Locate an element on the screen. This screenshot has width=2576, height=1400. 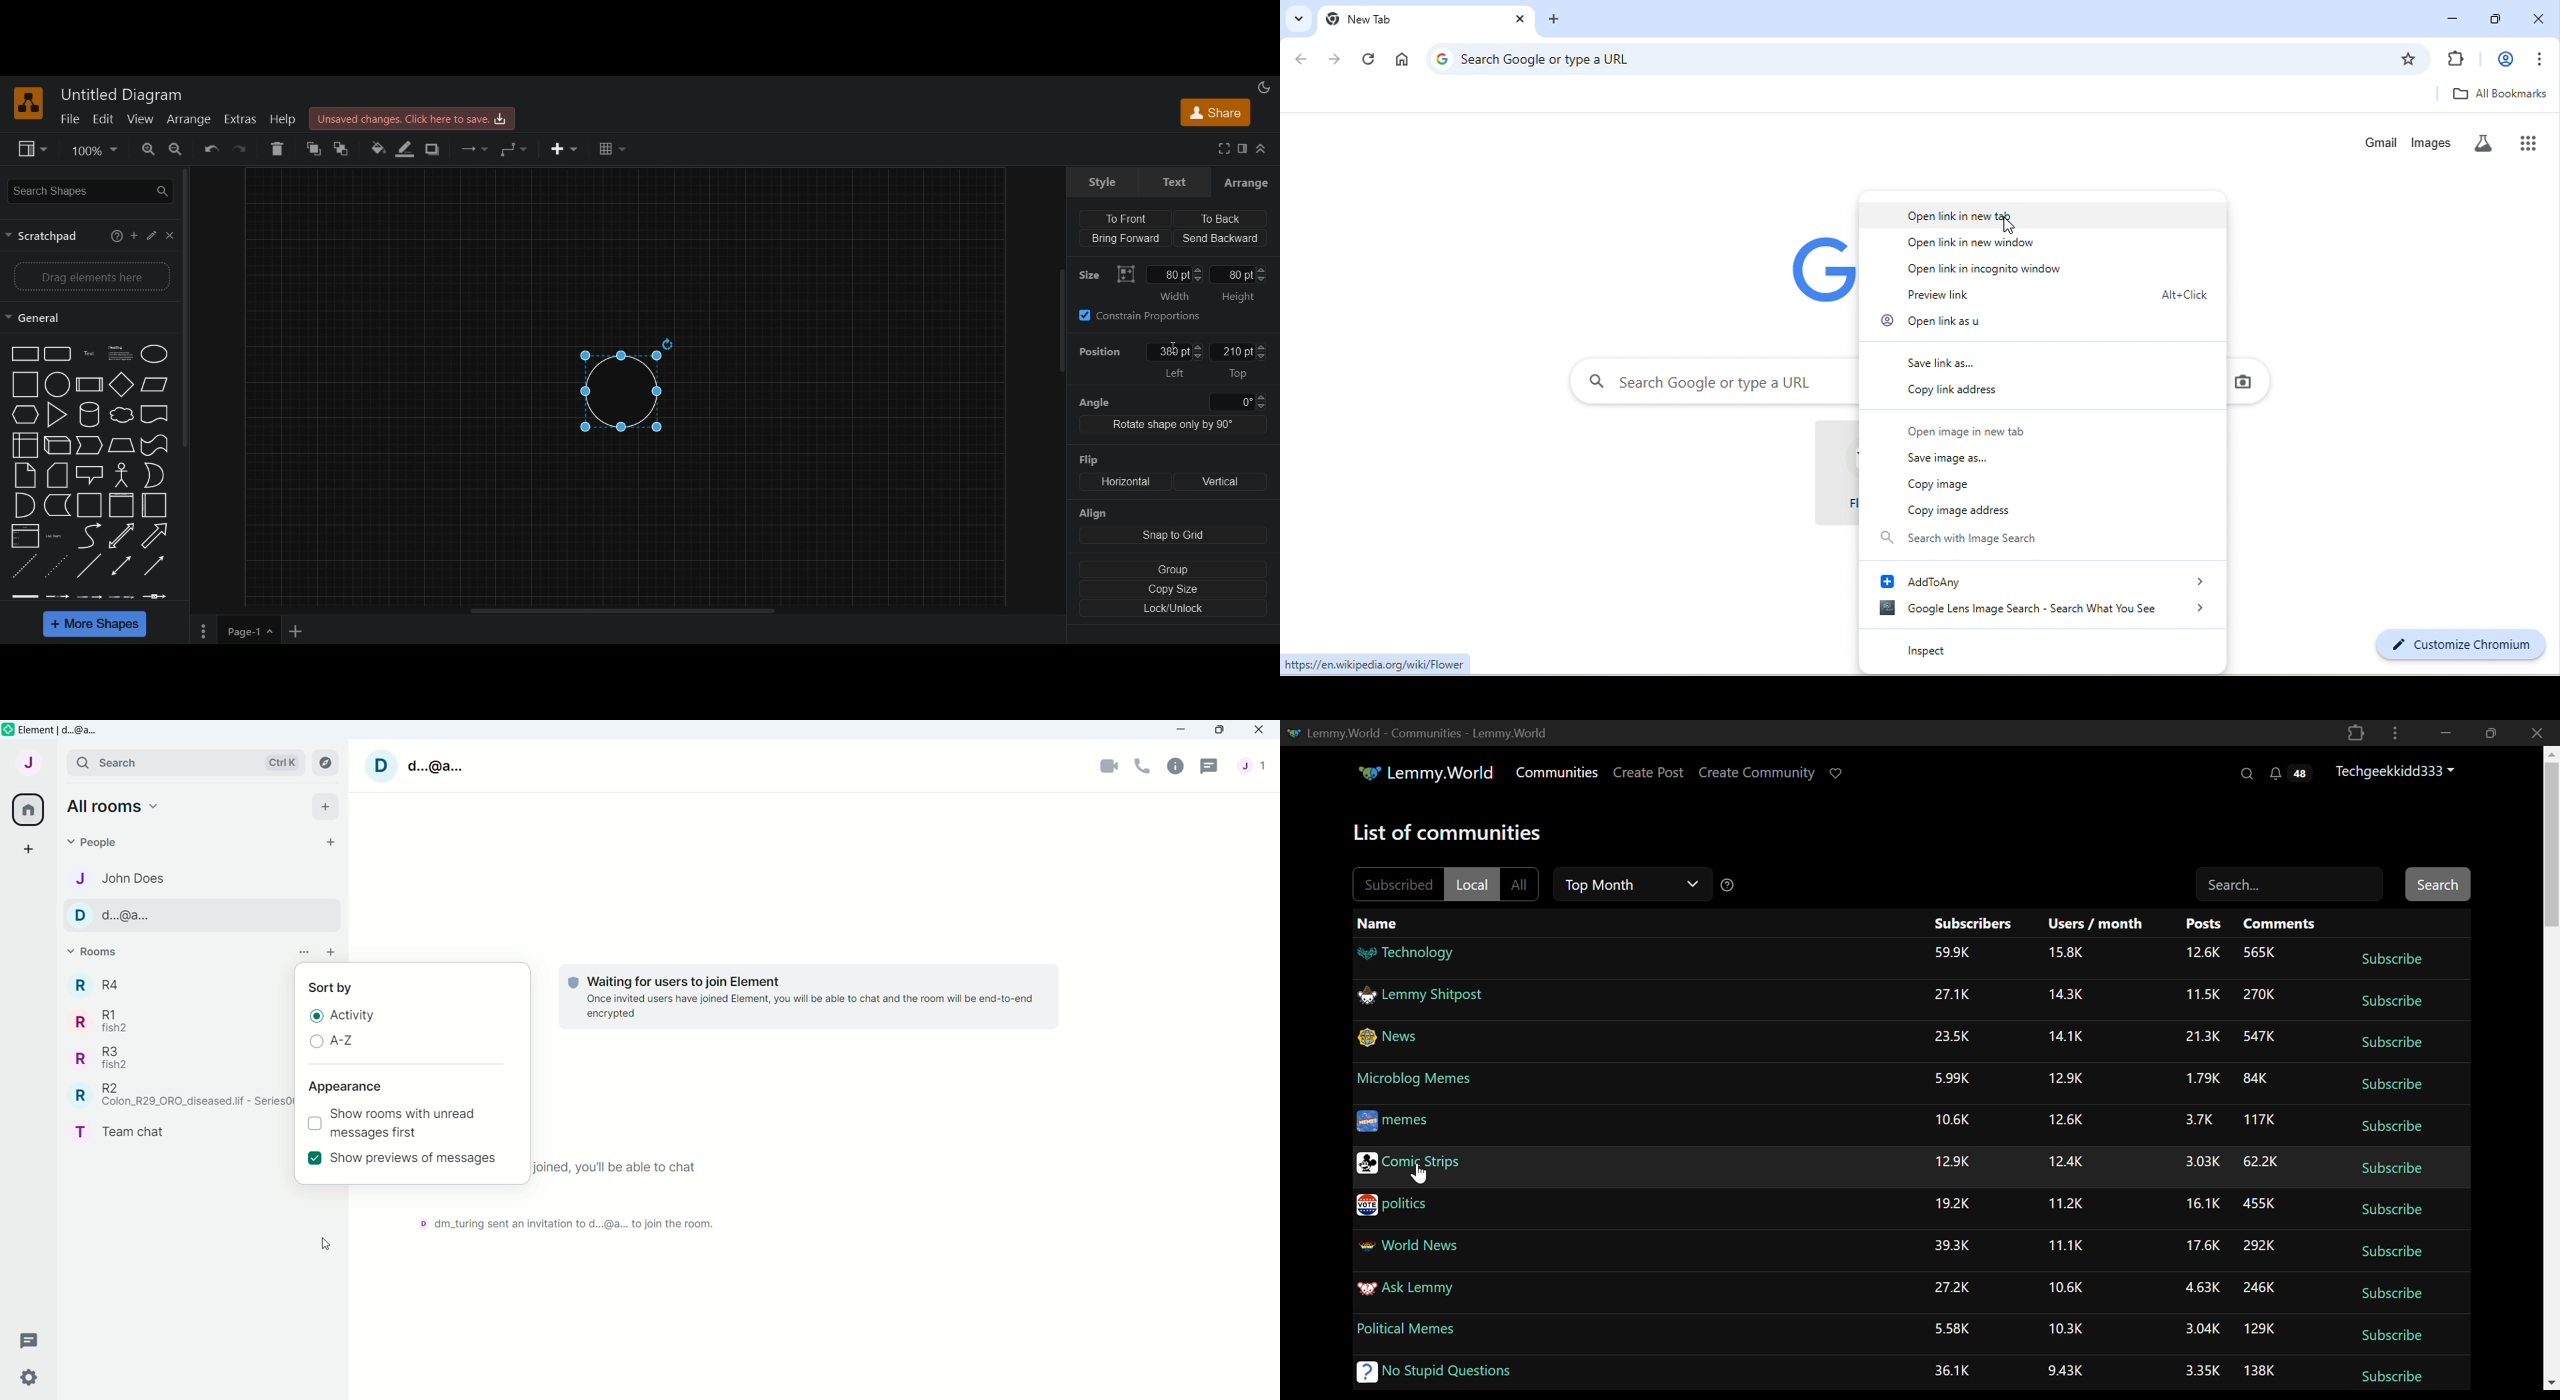
1.79K is located at coordinates (2203, 1080).